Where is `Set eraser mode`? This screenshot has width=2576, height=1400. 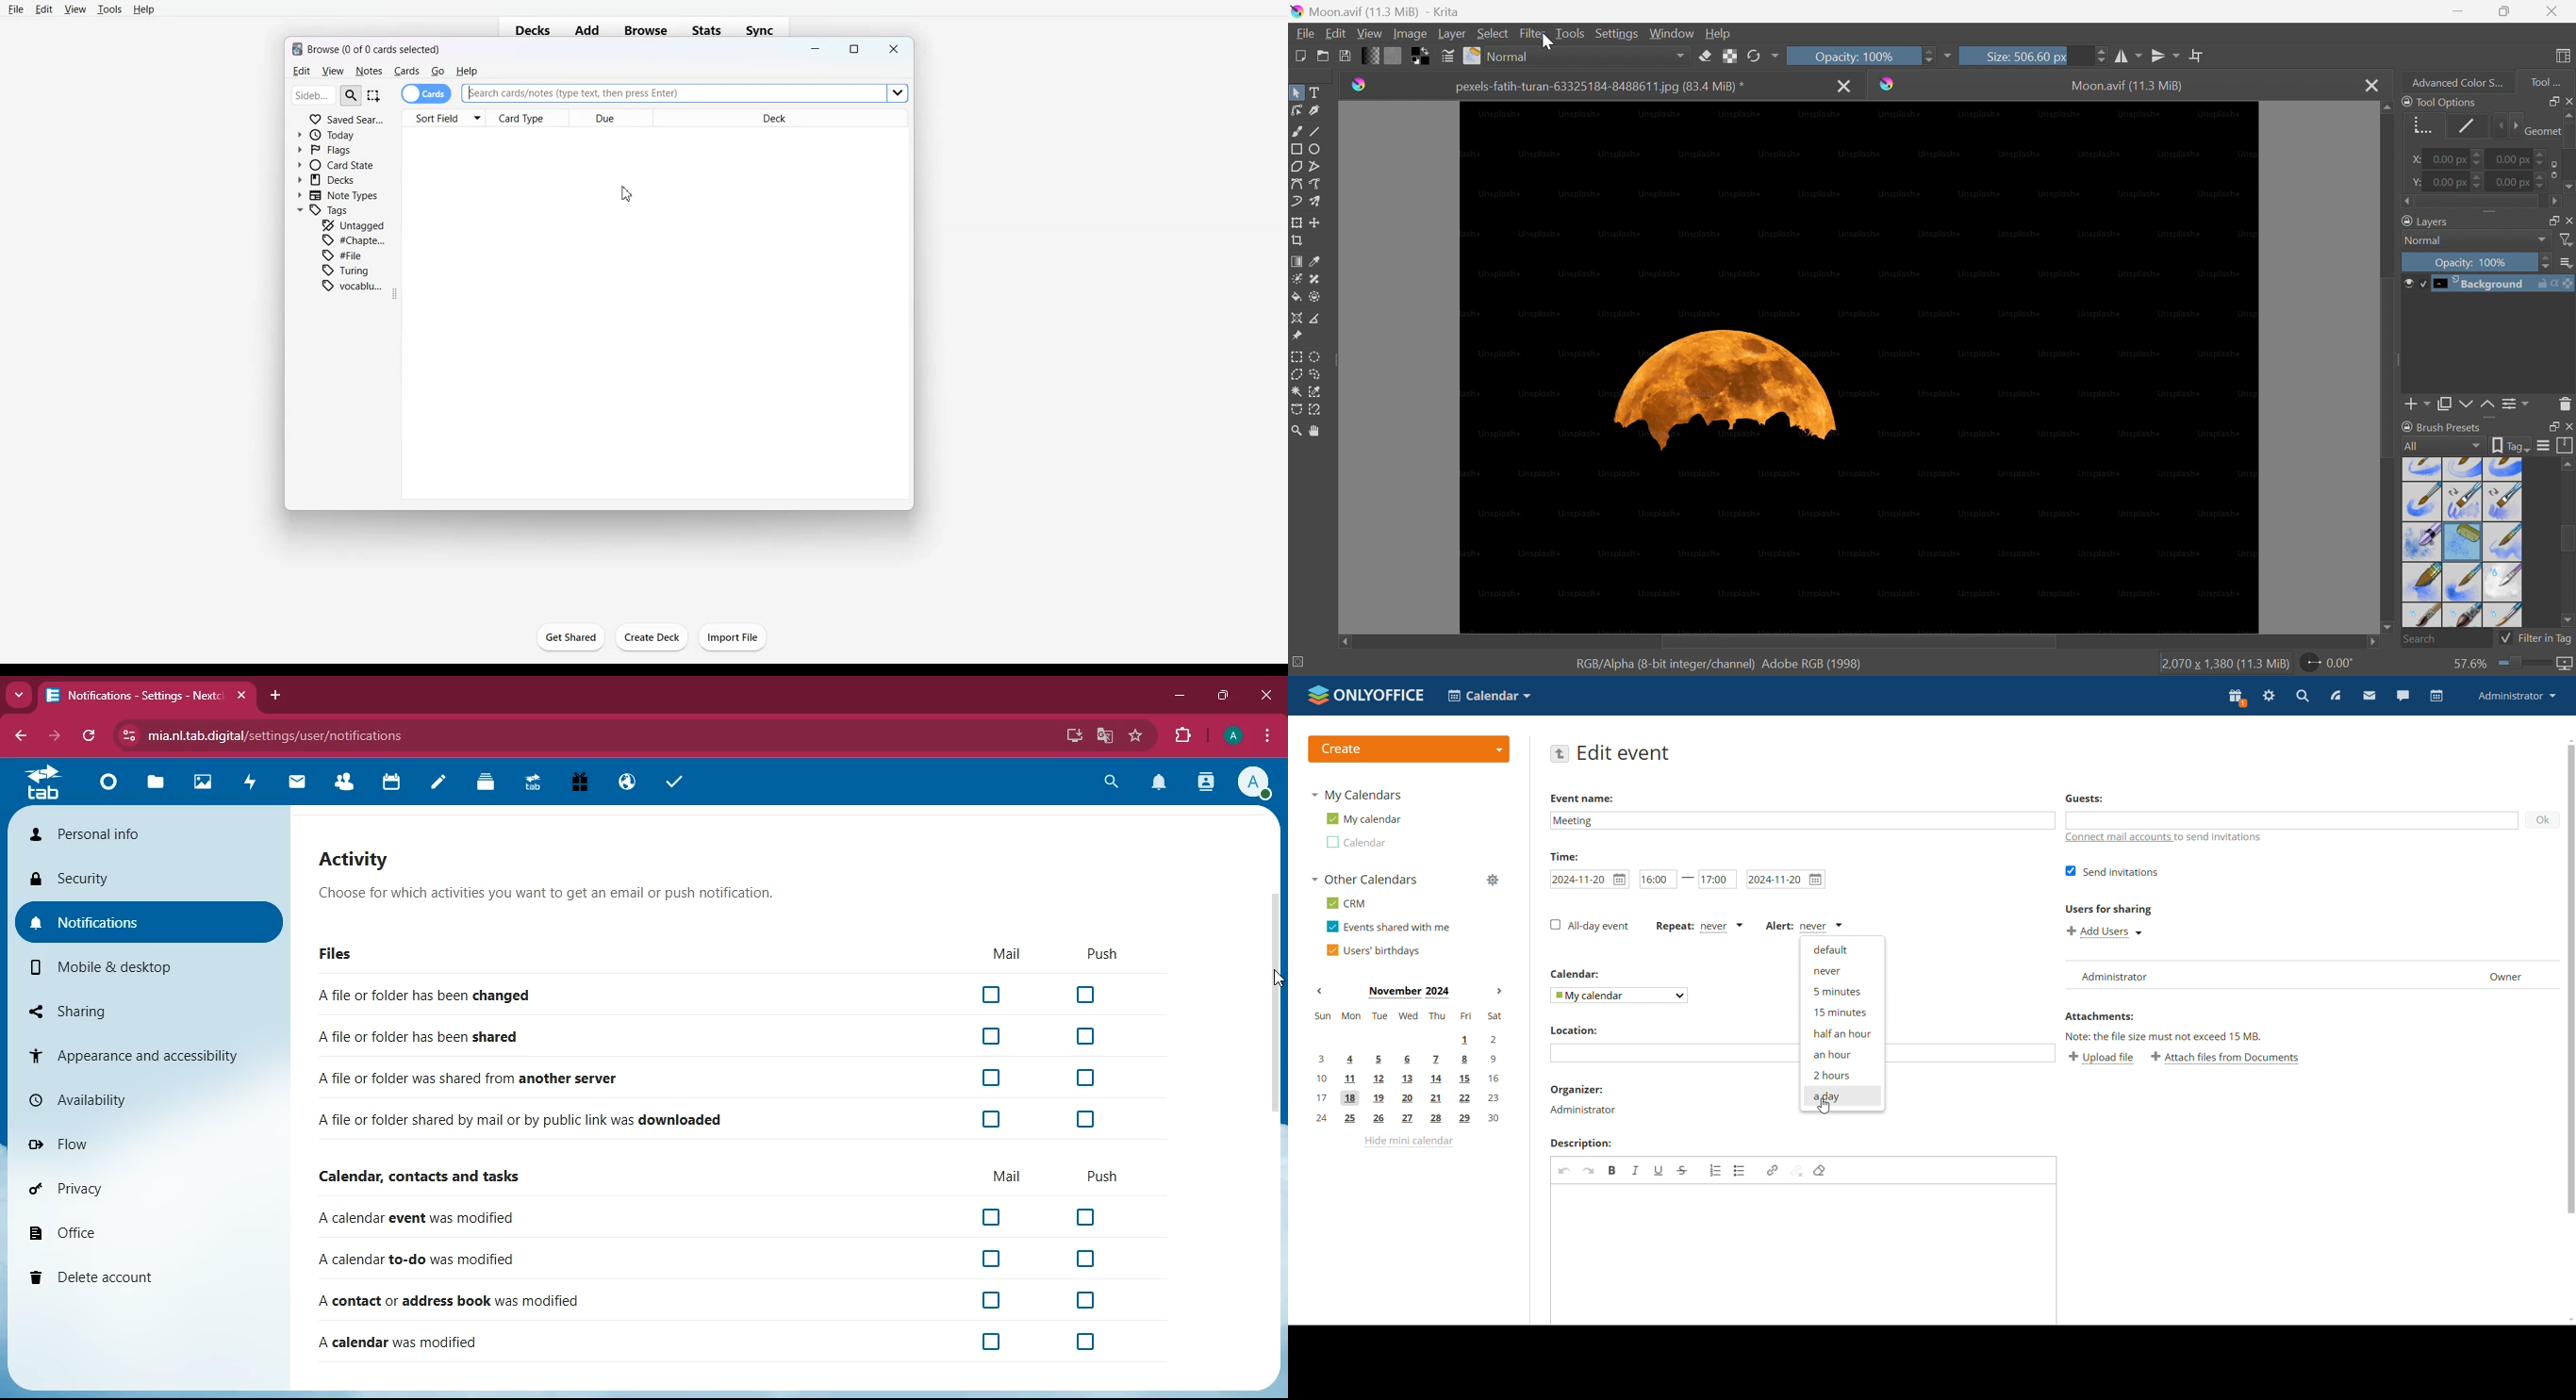 Set eraser mode is located at coordinates (1707, 55).